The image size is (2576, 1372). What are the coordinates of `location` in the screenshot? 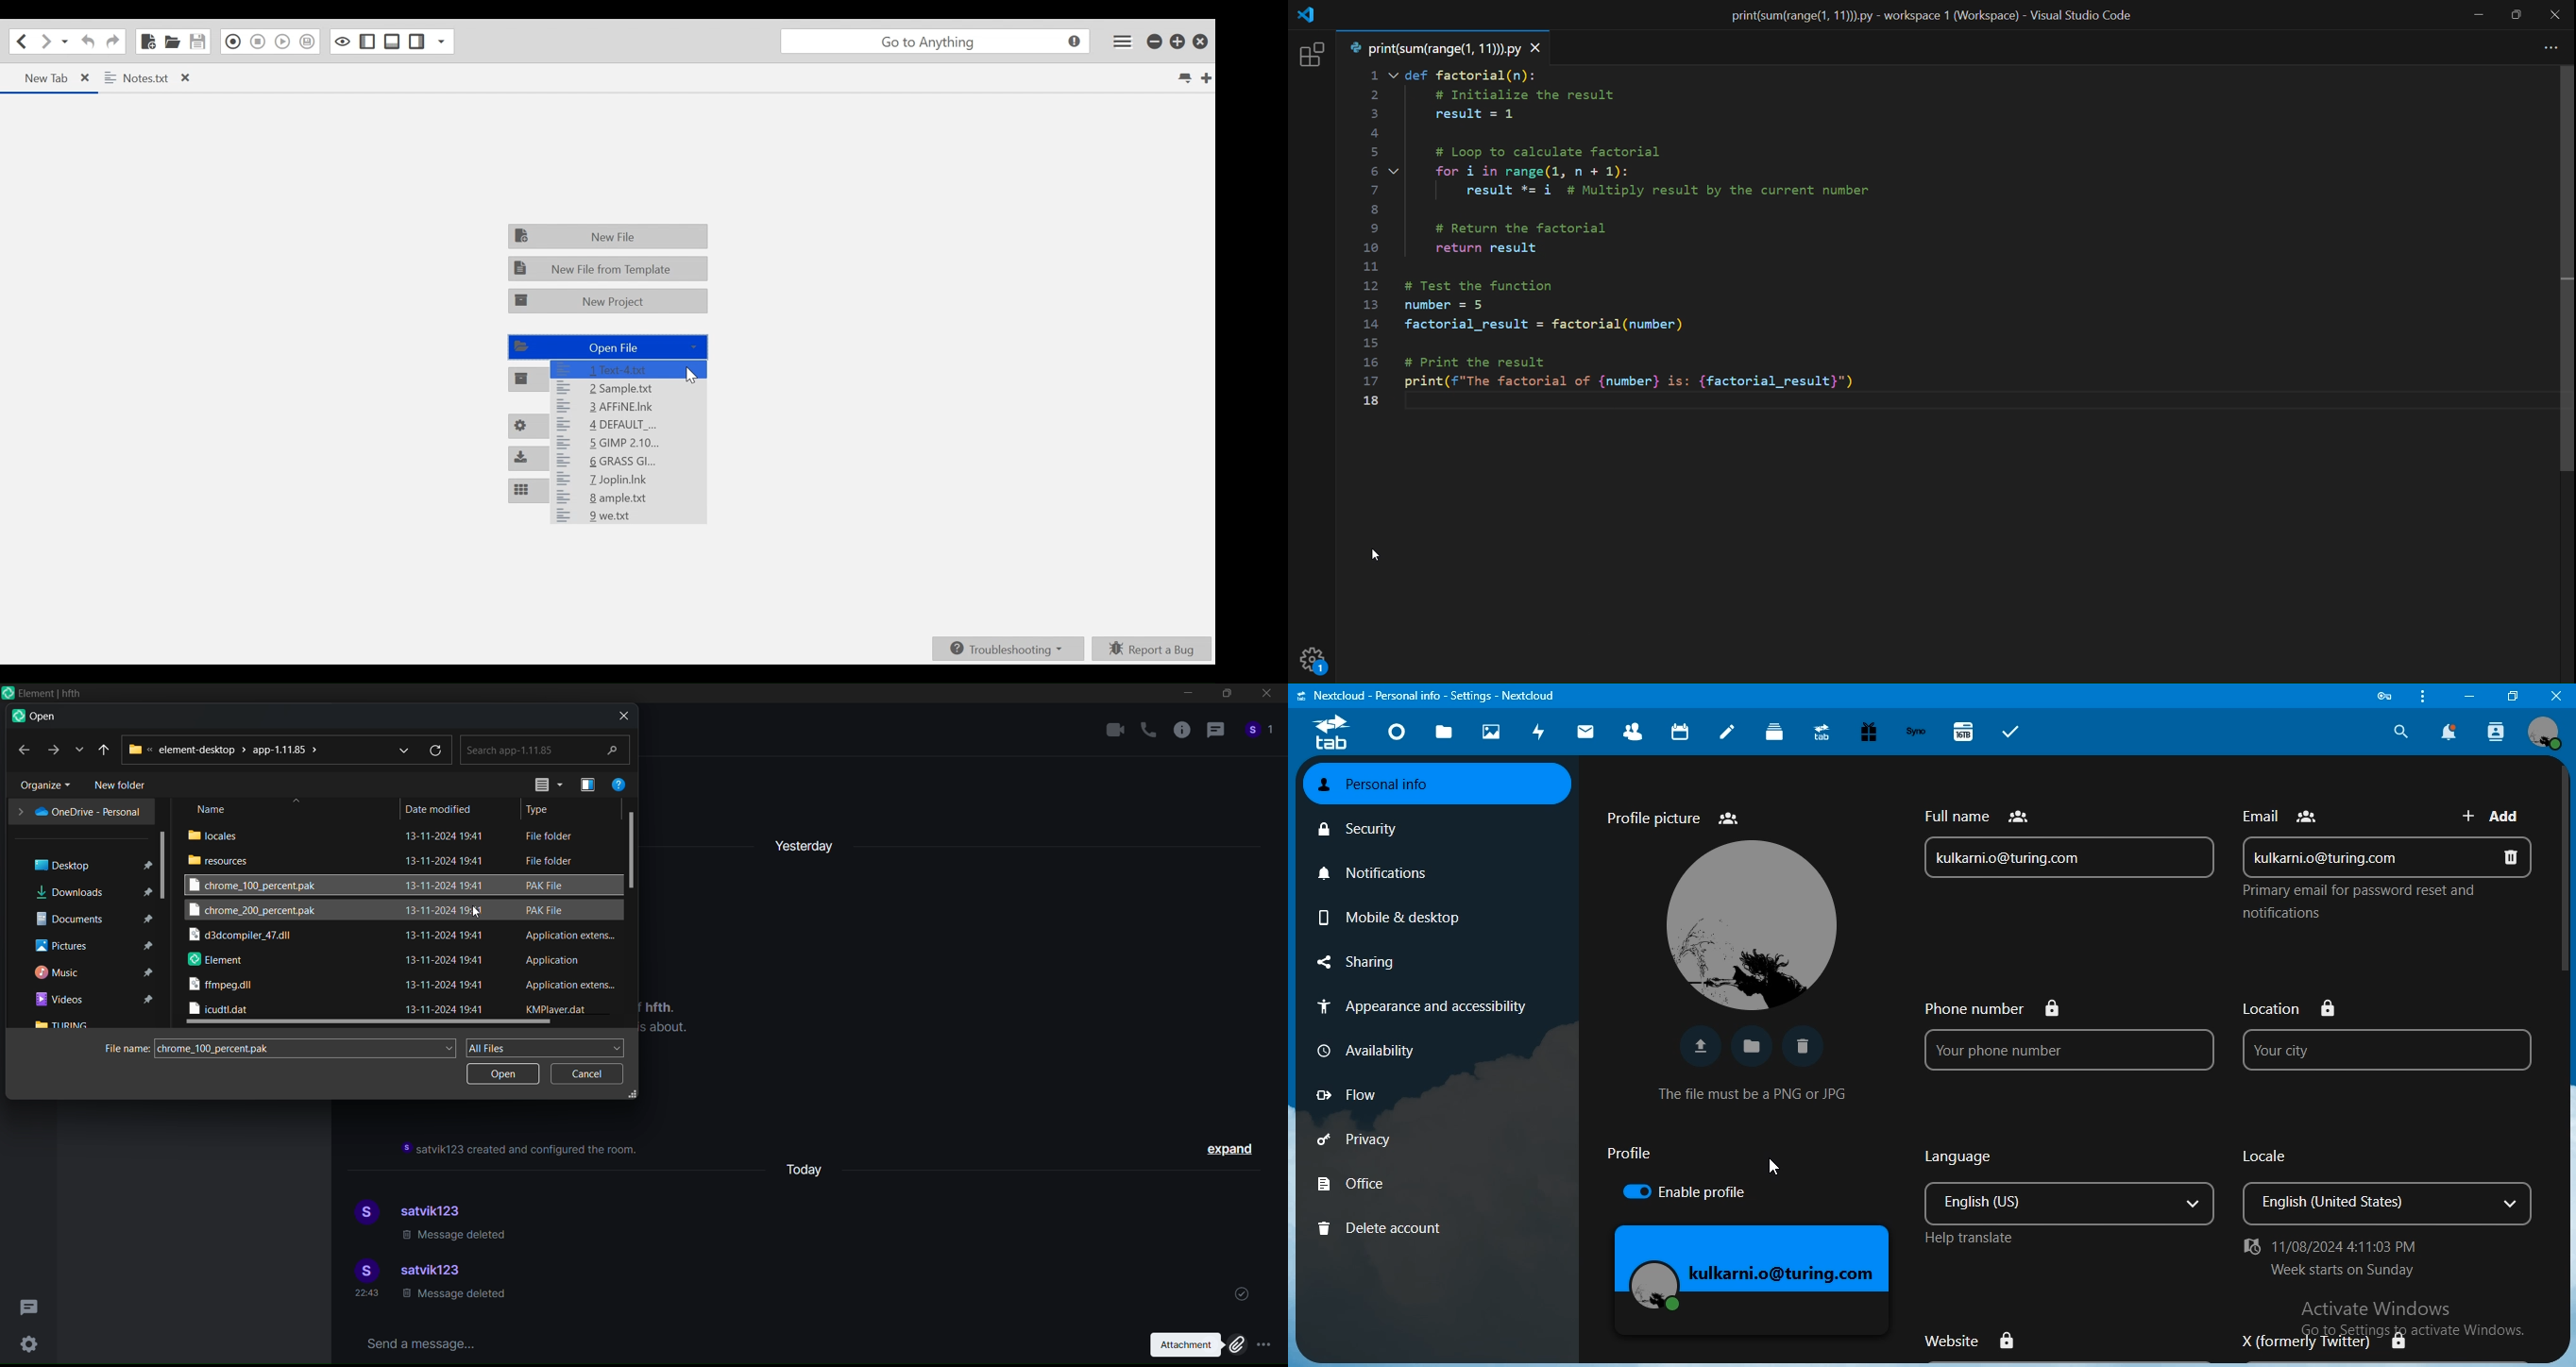 It's located at (2383, 1036).